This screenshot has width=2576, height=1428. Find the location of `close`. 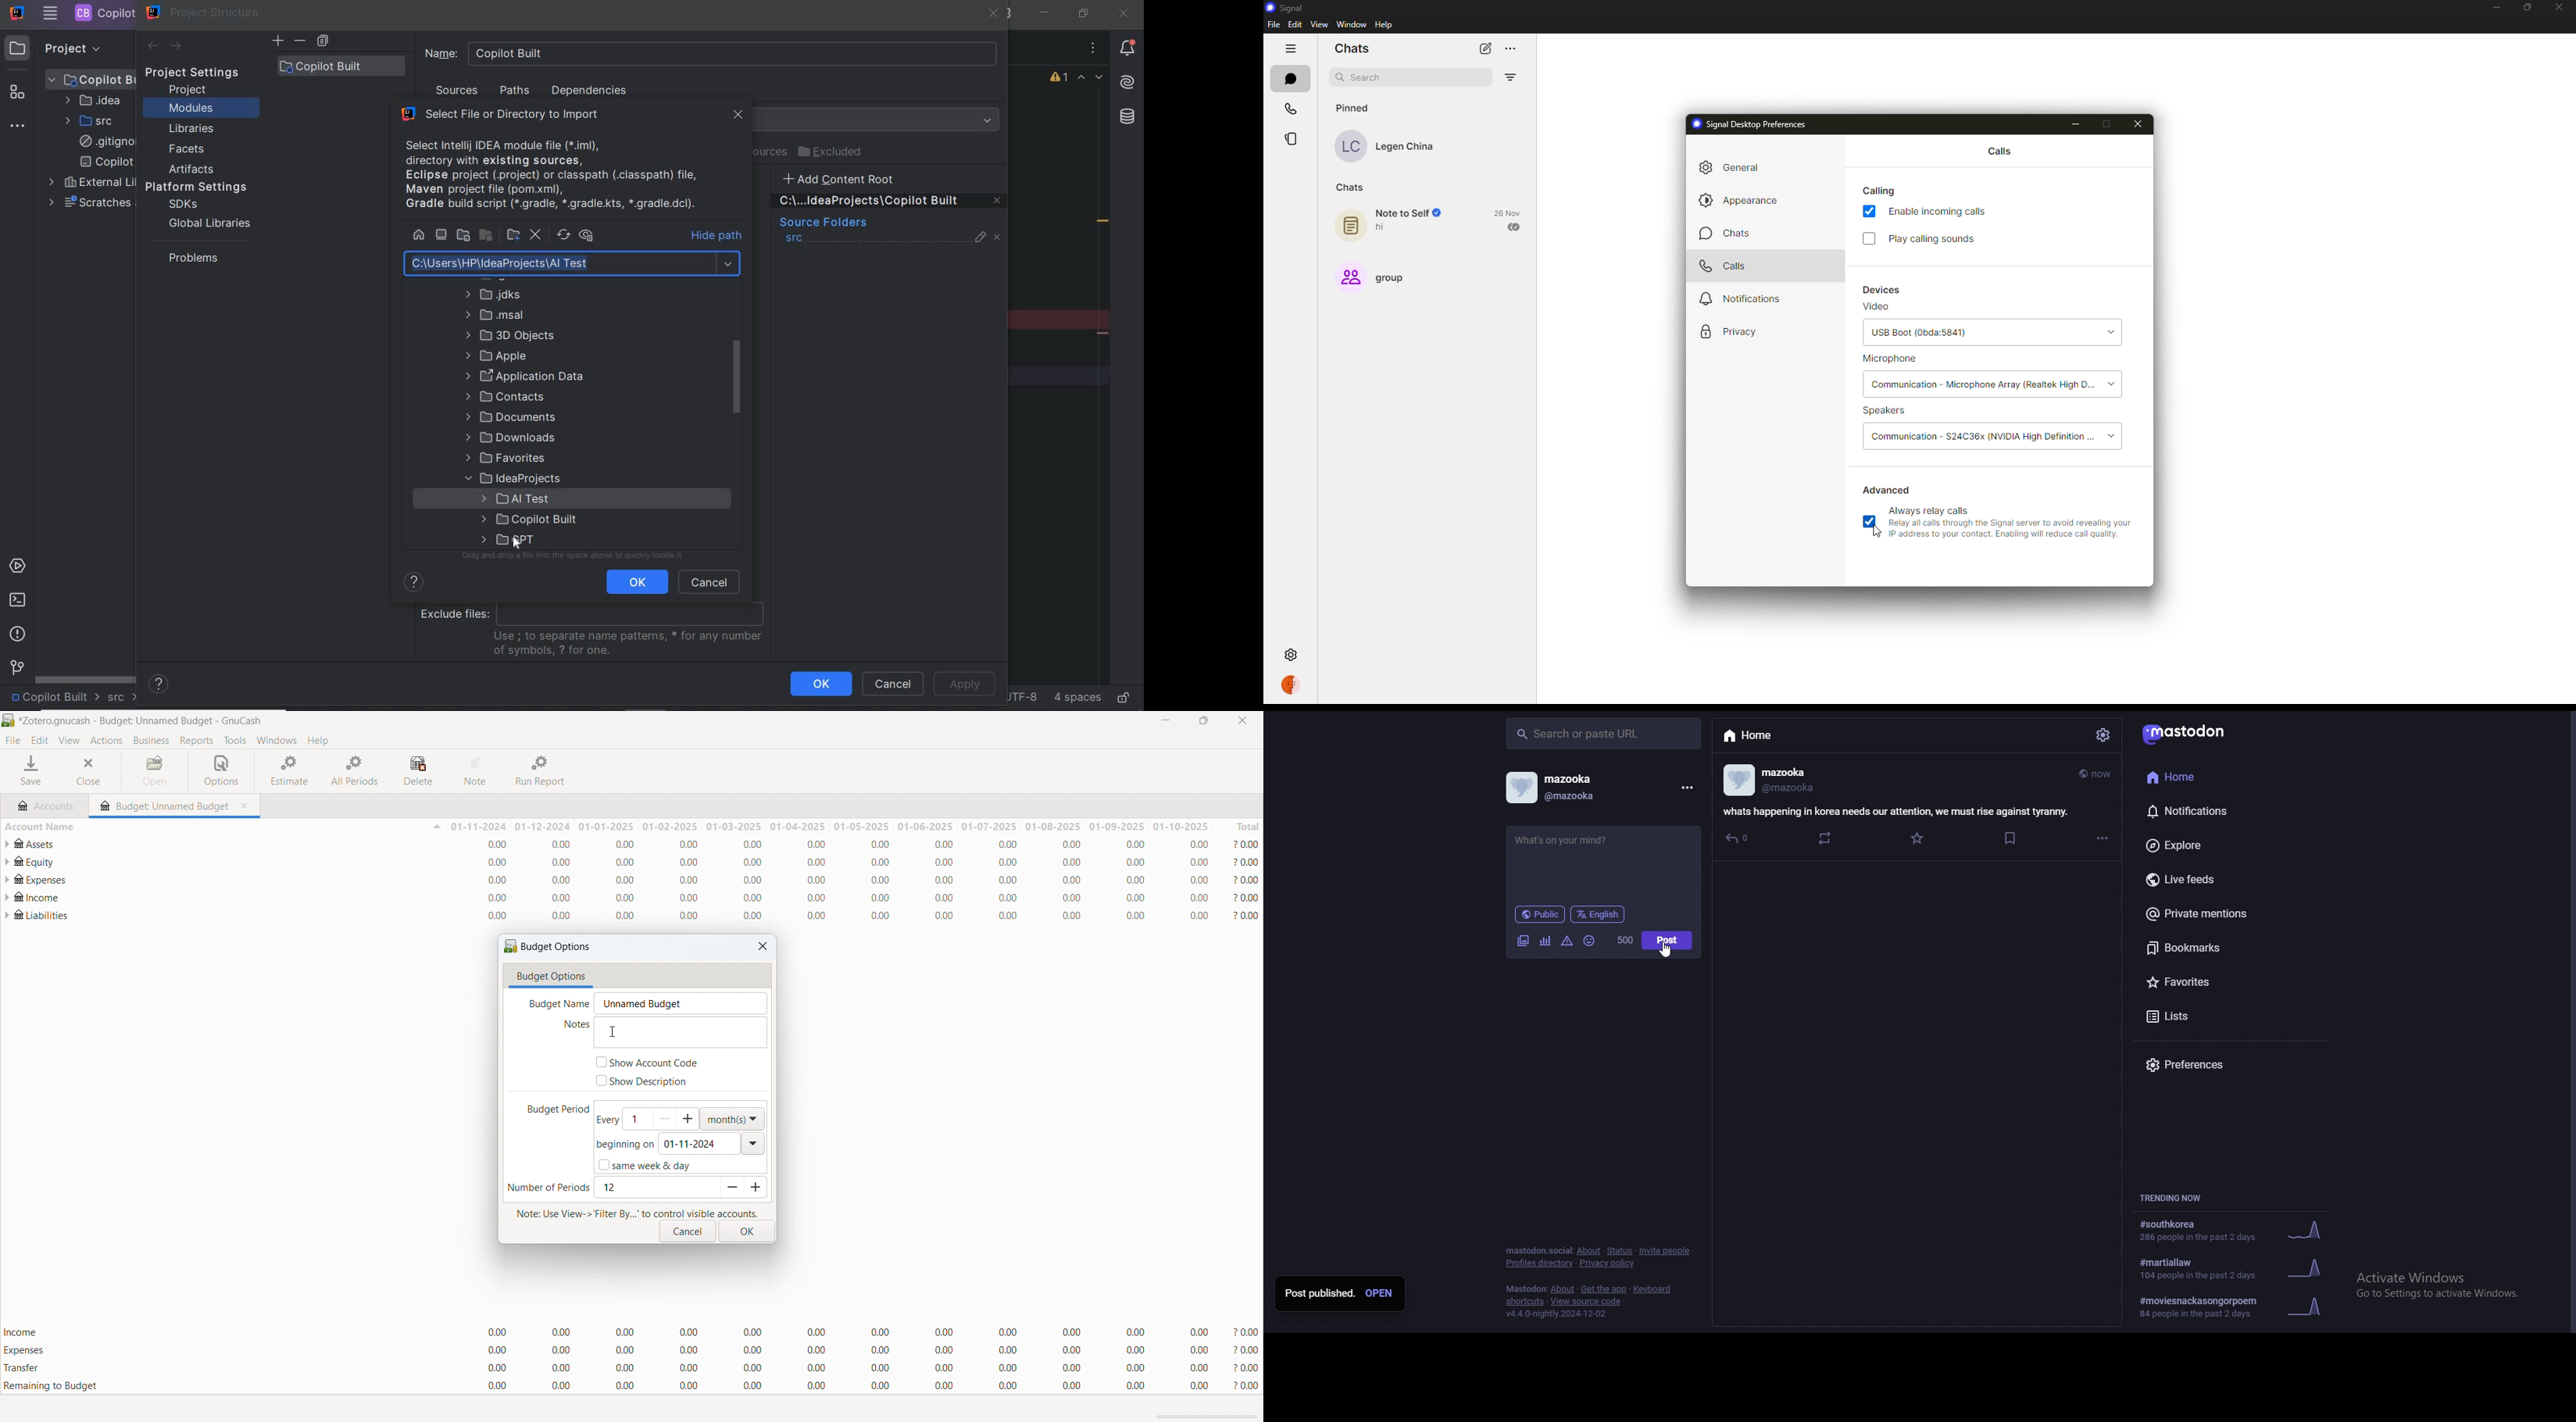

close is located at coordinates (92, 771).